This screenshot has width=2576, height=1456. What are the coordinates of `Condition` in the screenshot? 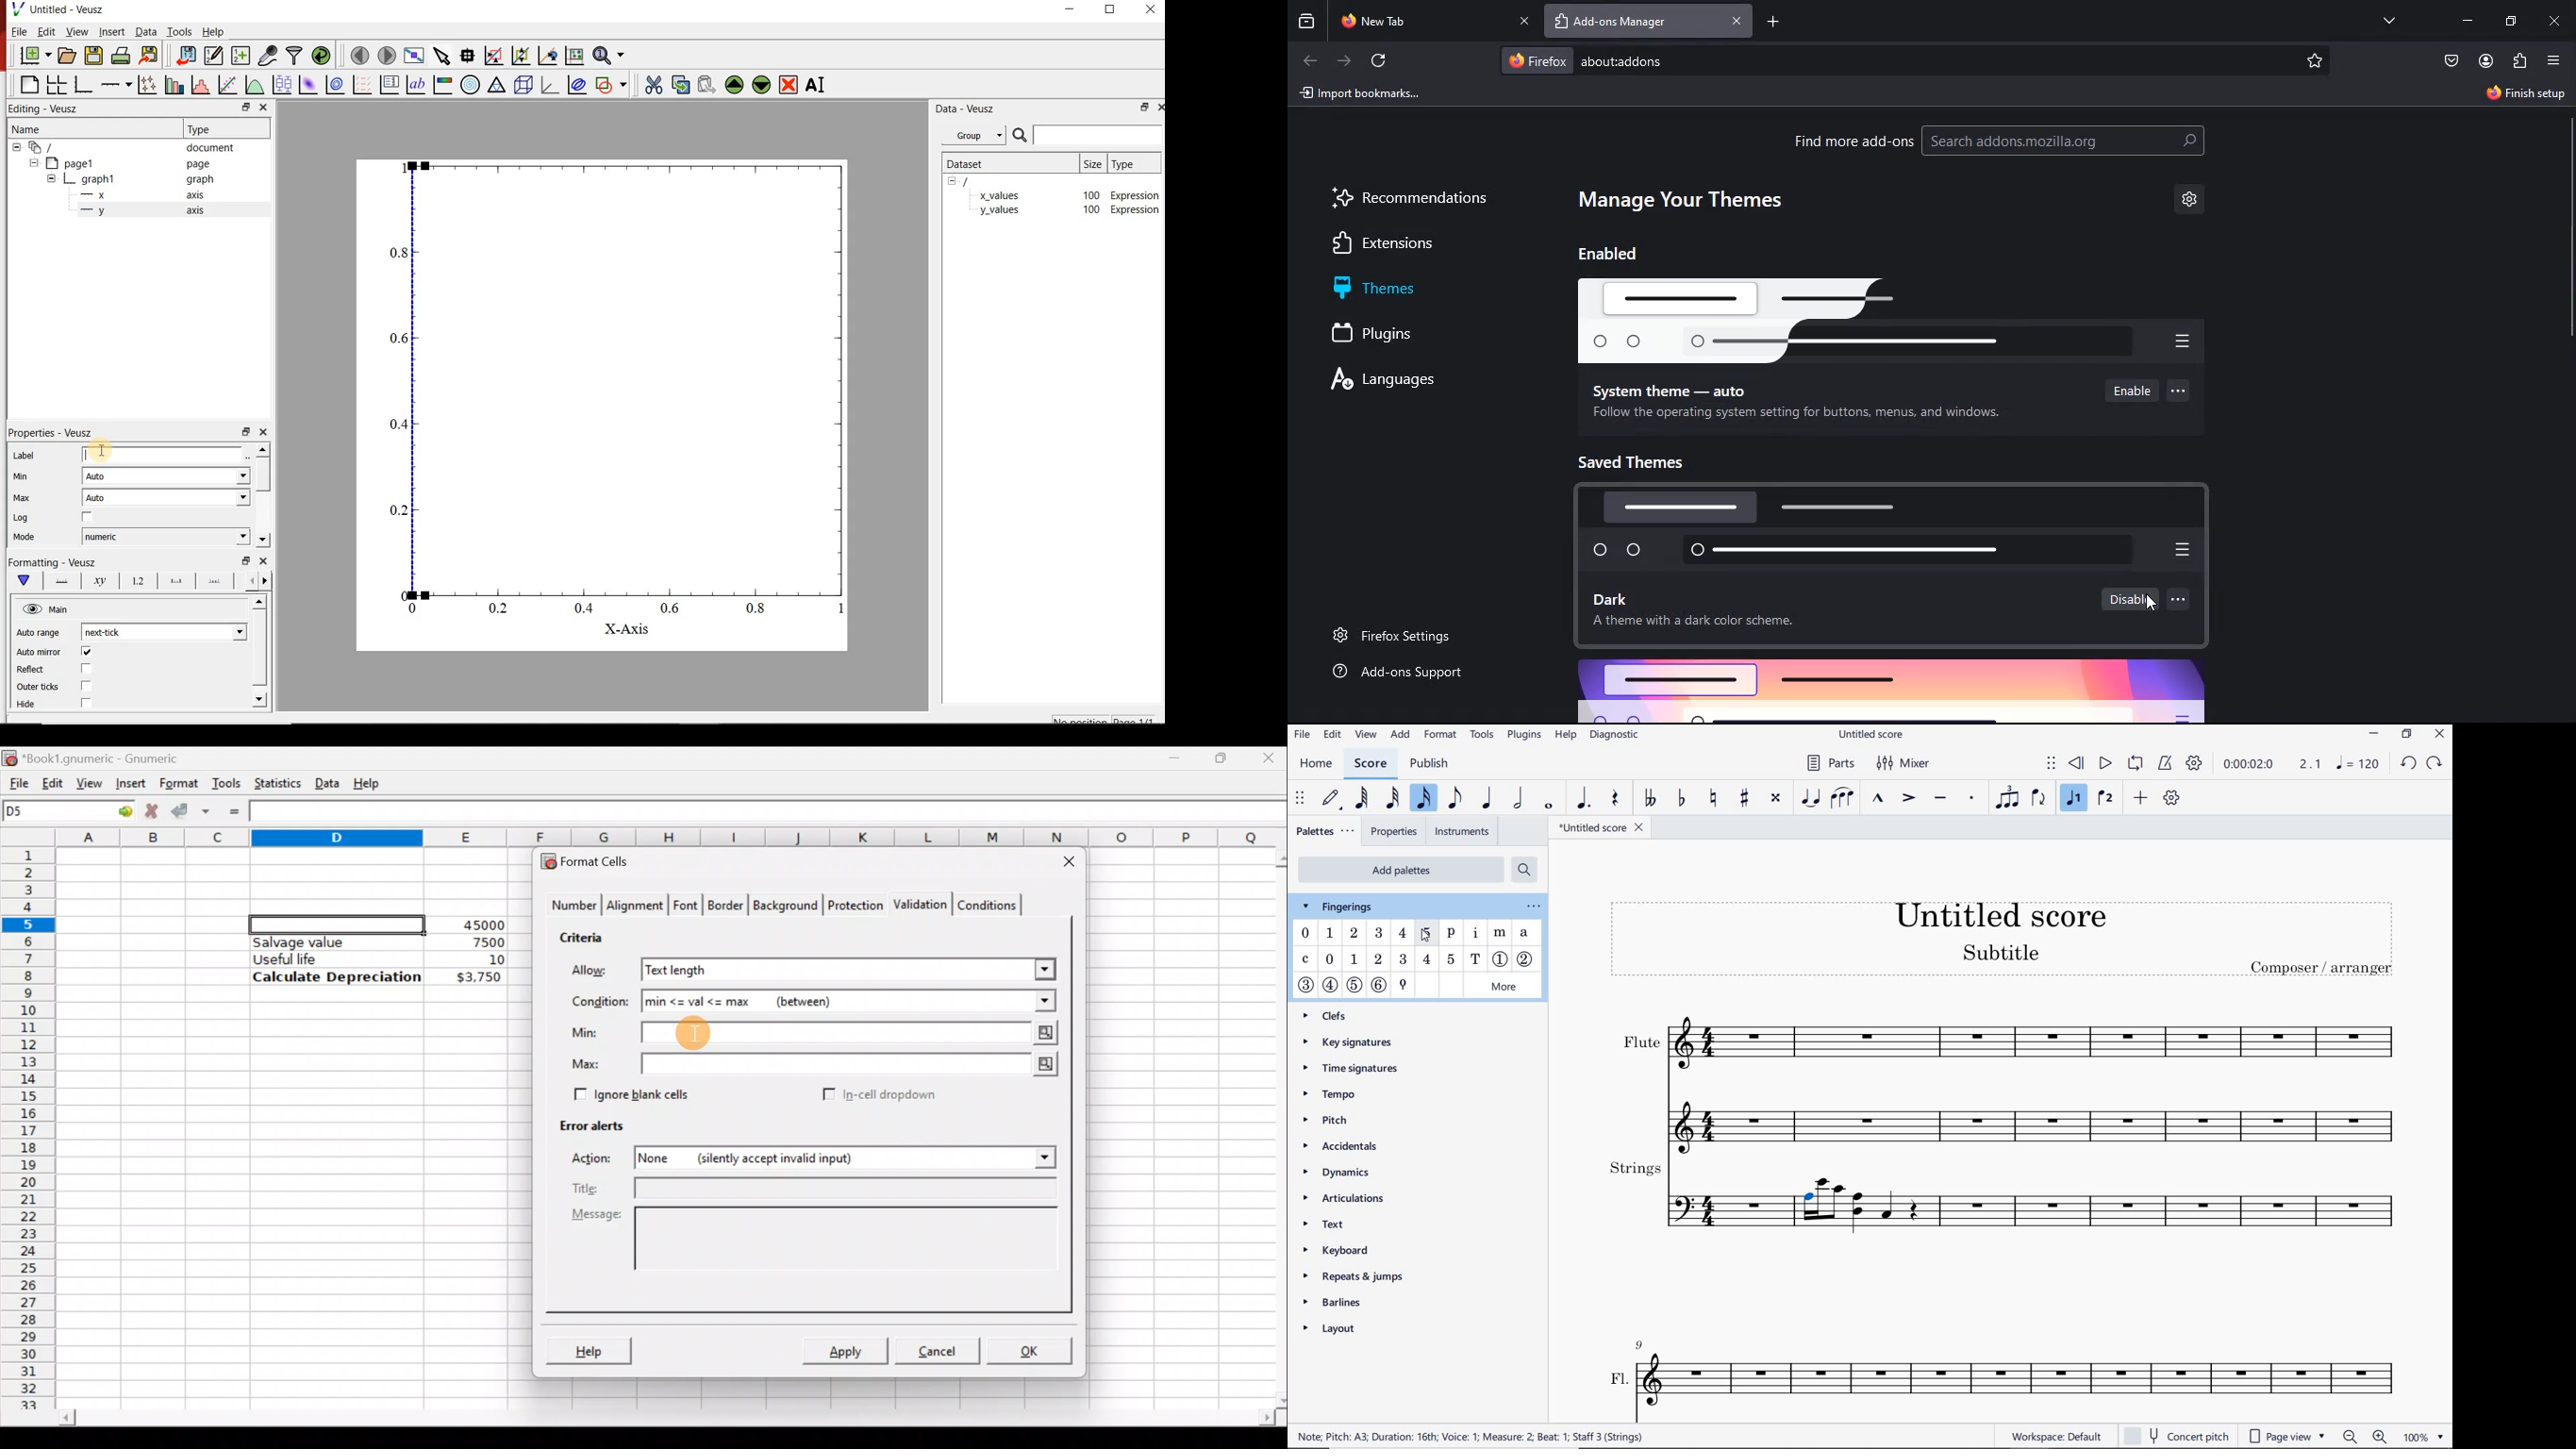 It's located at (600, 1002).